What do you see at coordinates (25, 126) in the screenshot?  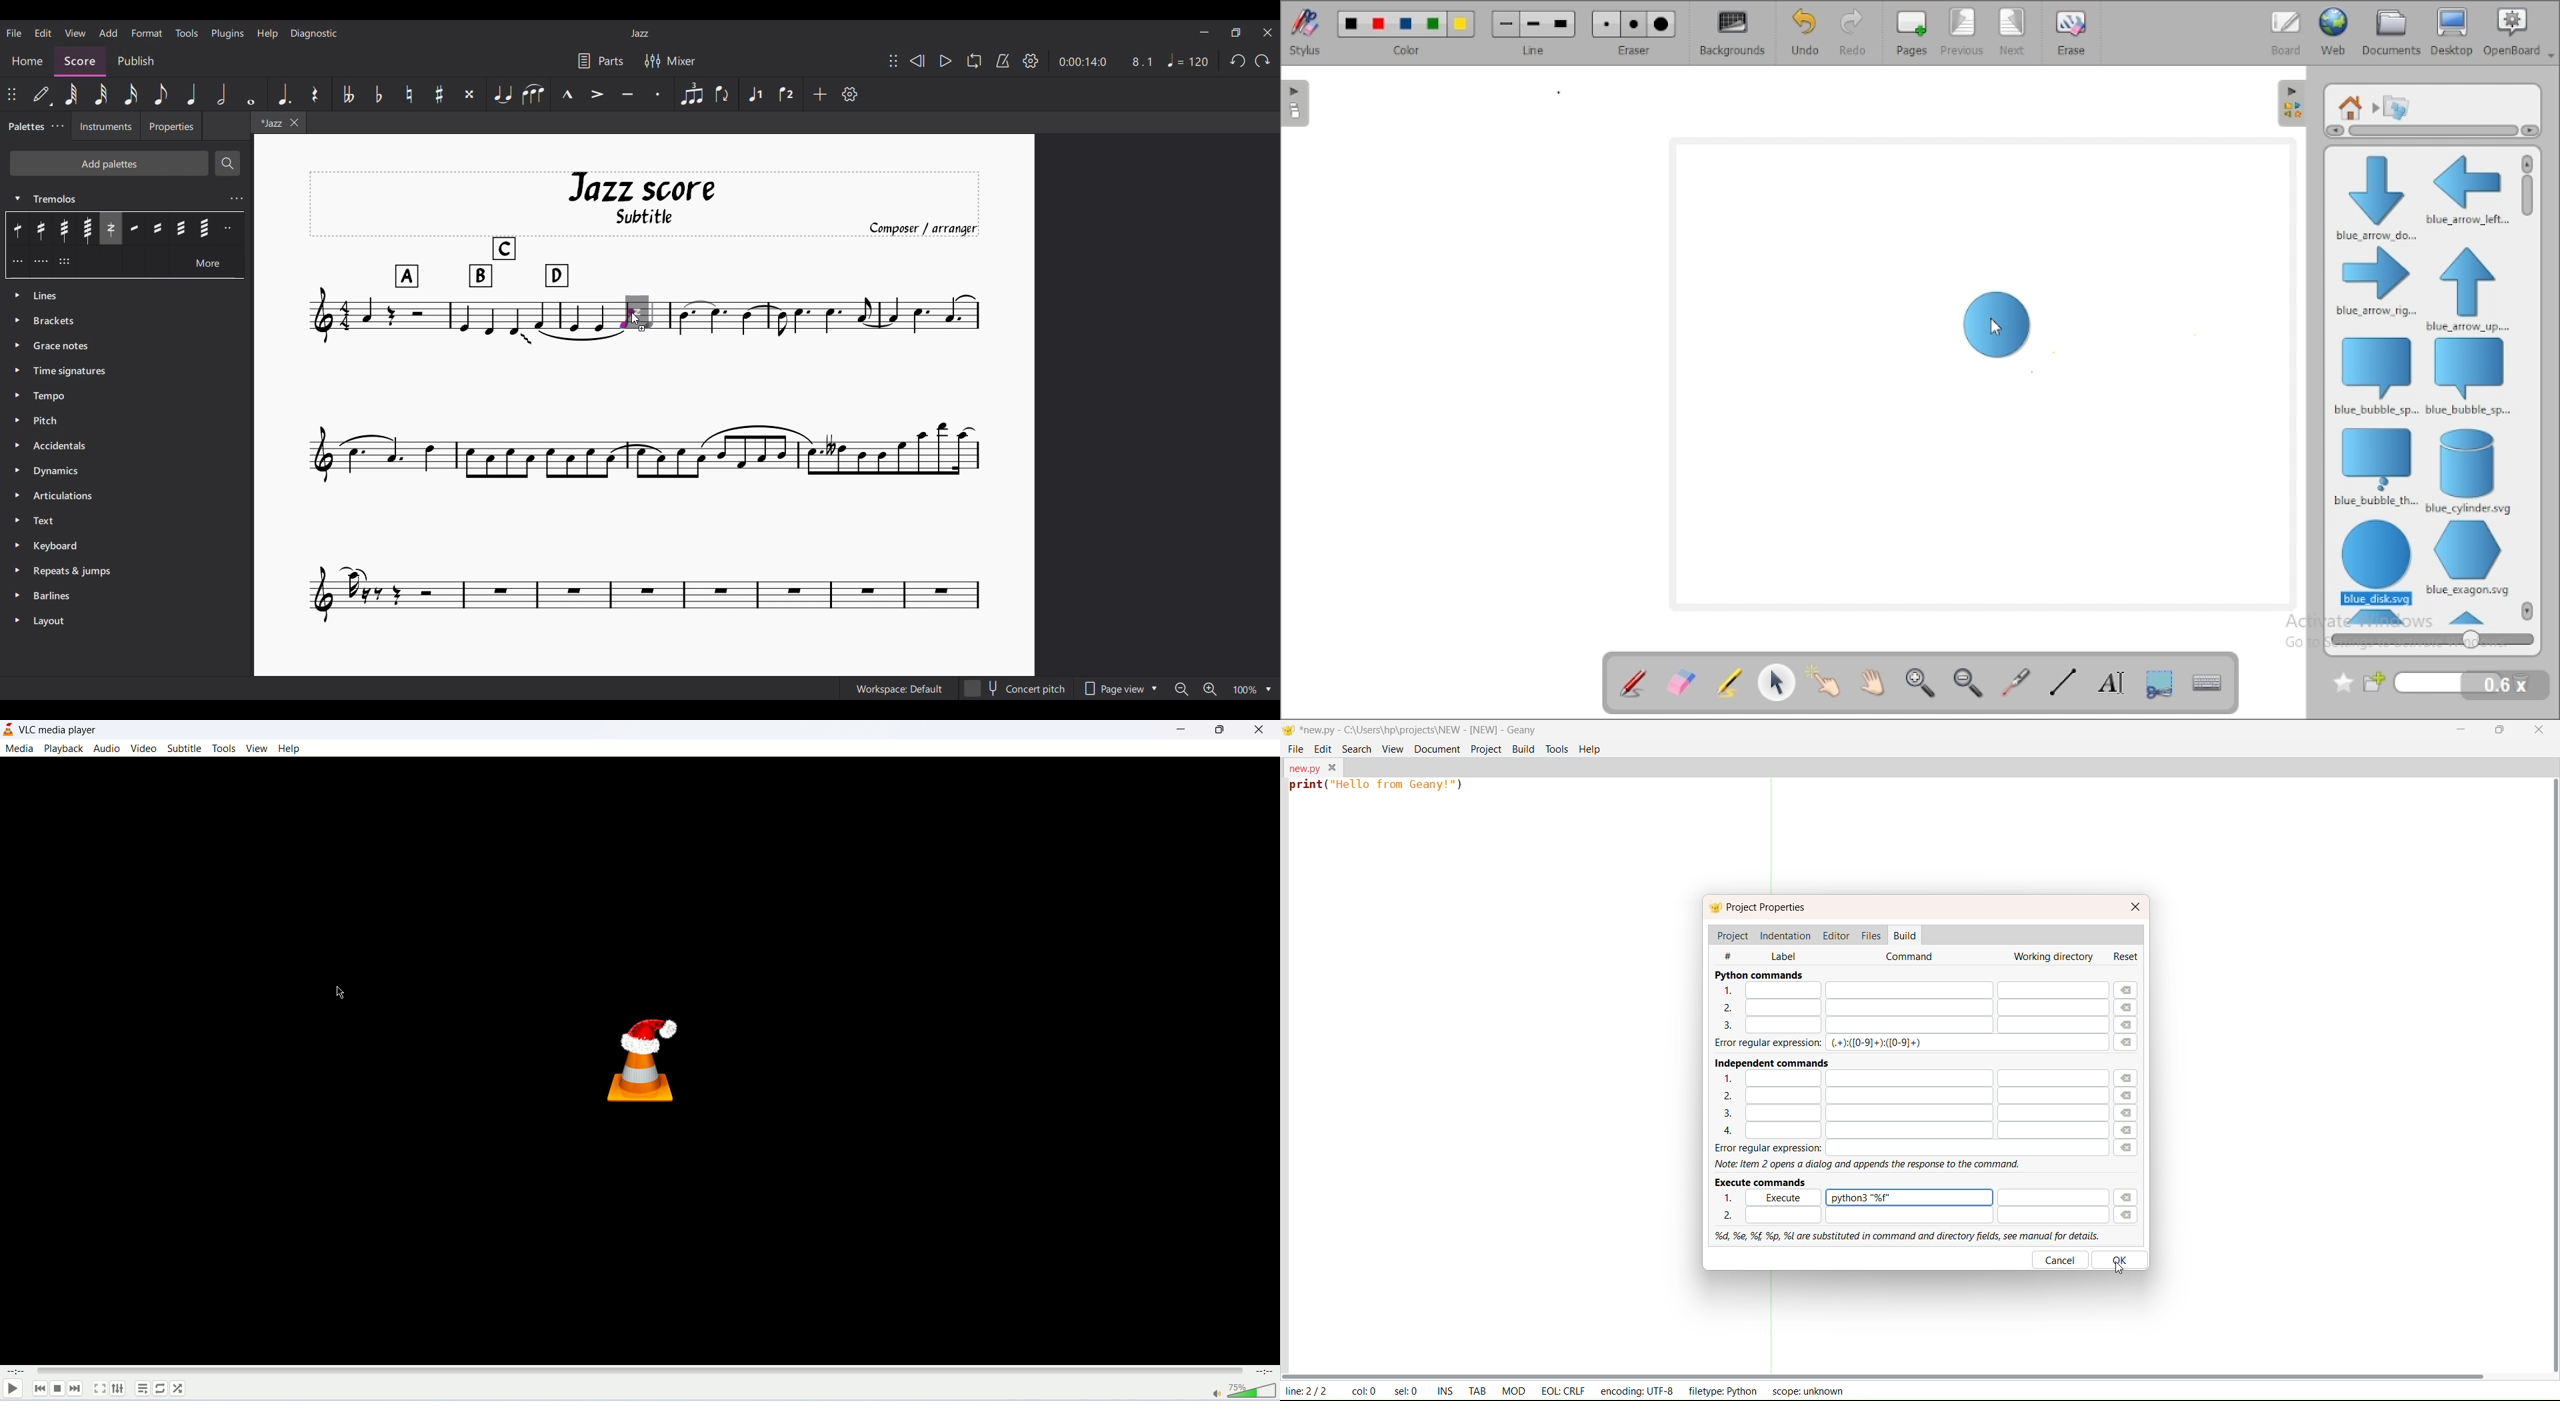 I see `Palettes` at bounding box center [25, 126].